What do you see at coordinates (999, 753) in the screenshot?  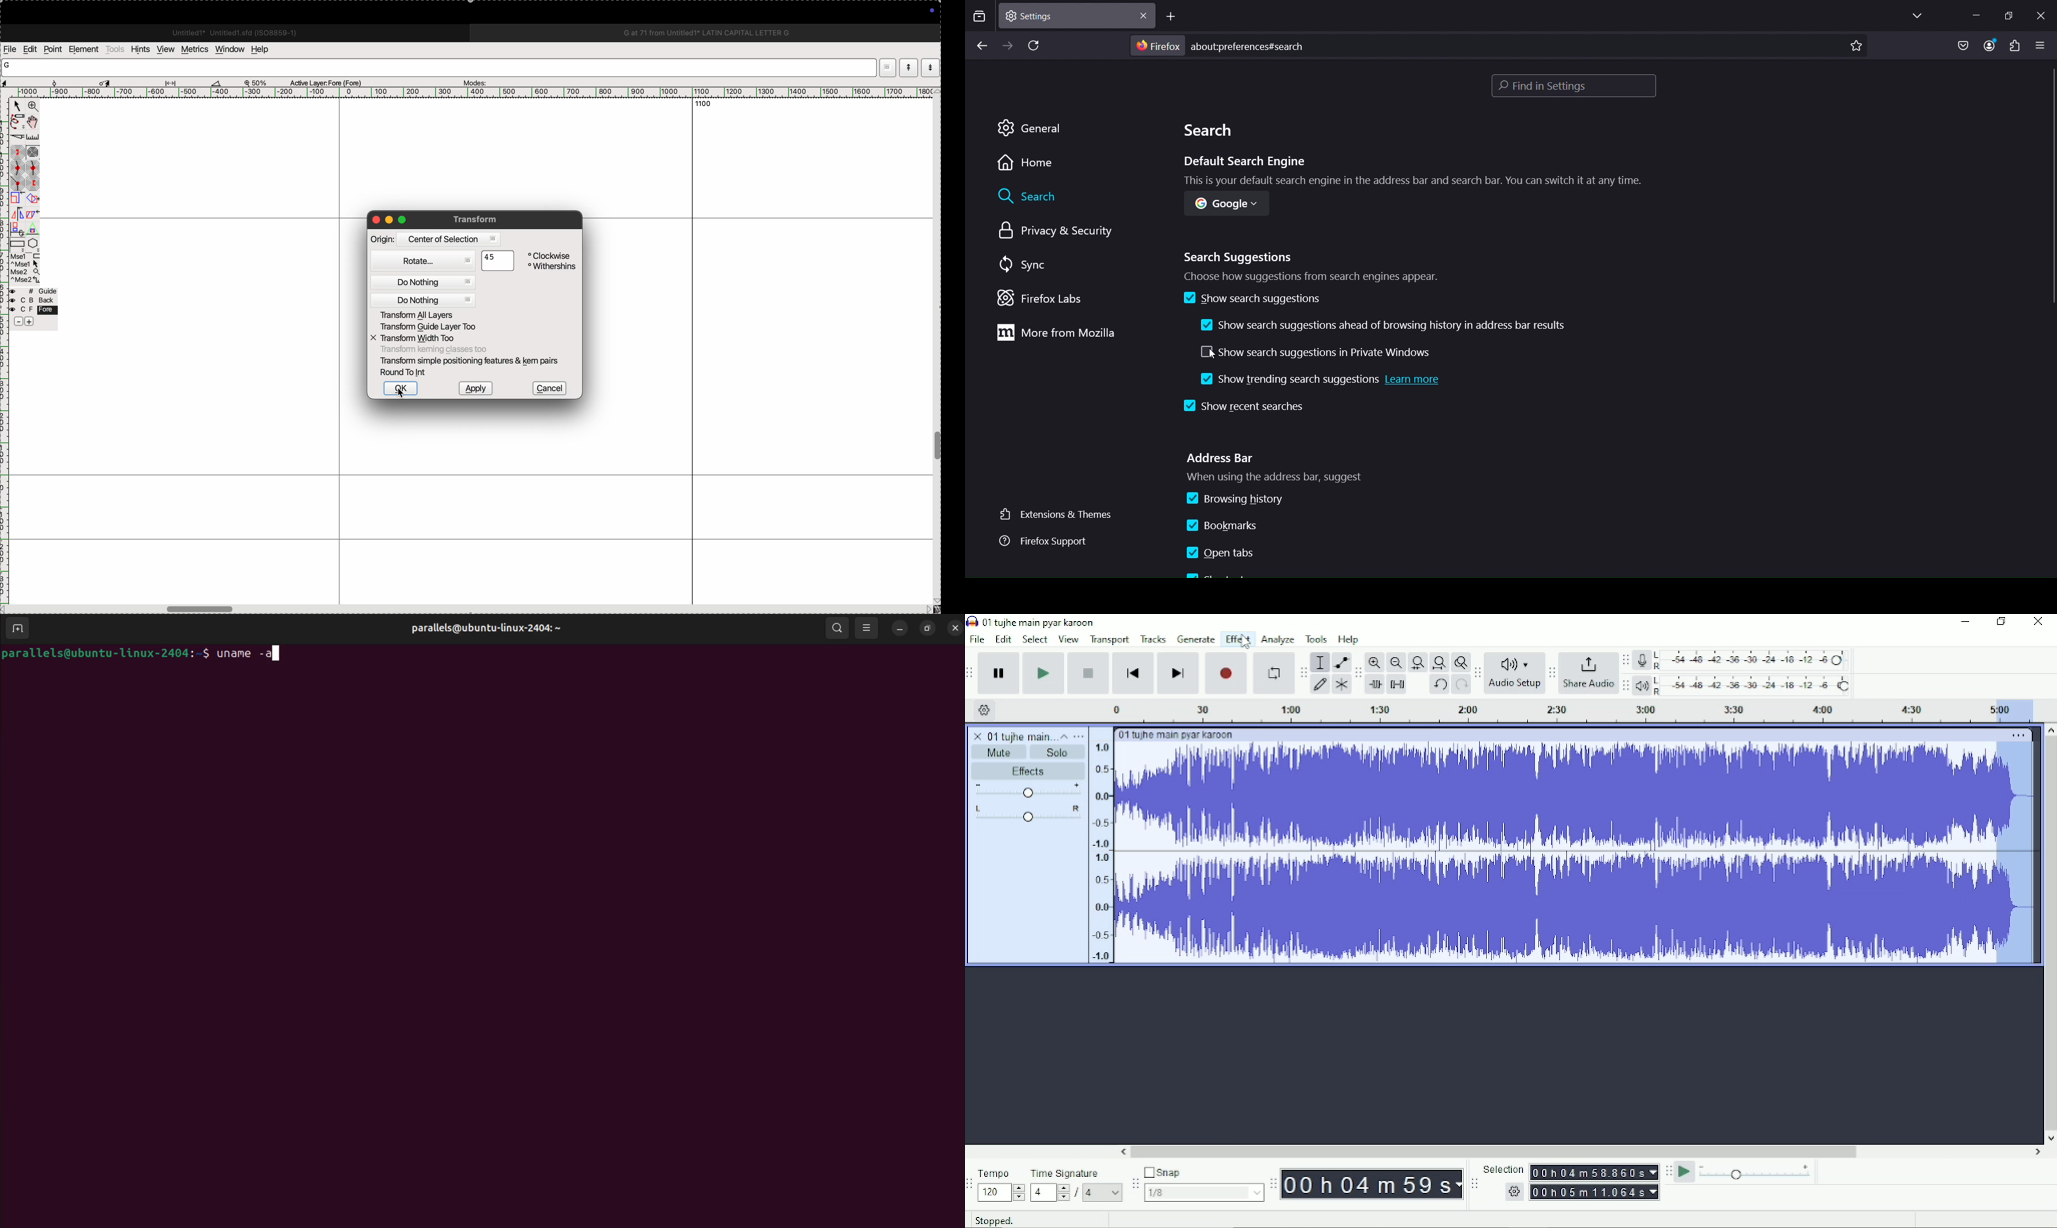 I see `Mute` at bounding box center [999, 753].